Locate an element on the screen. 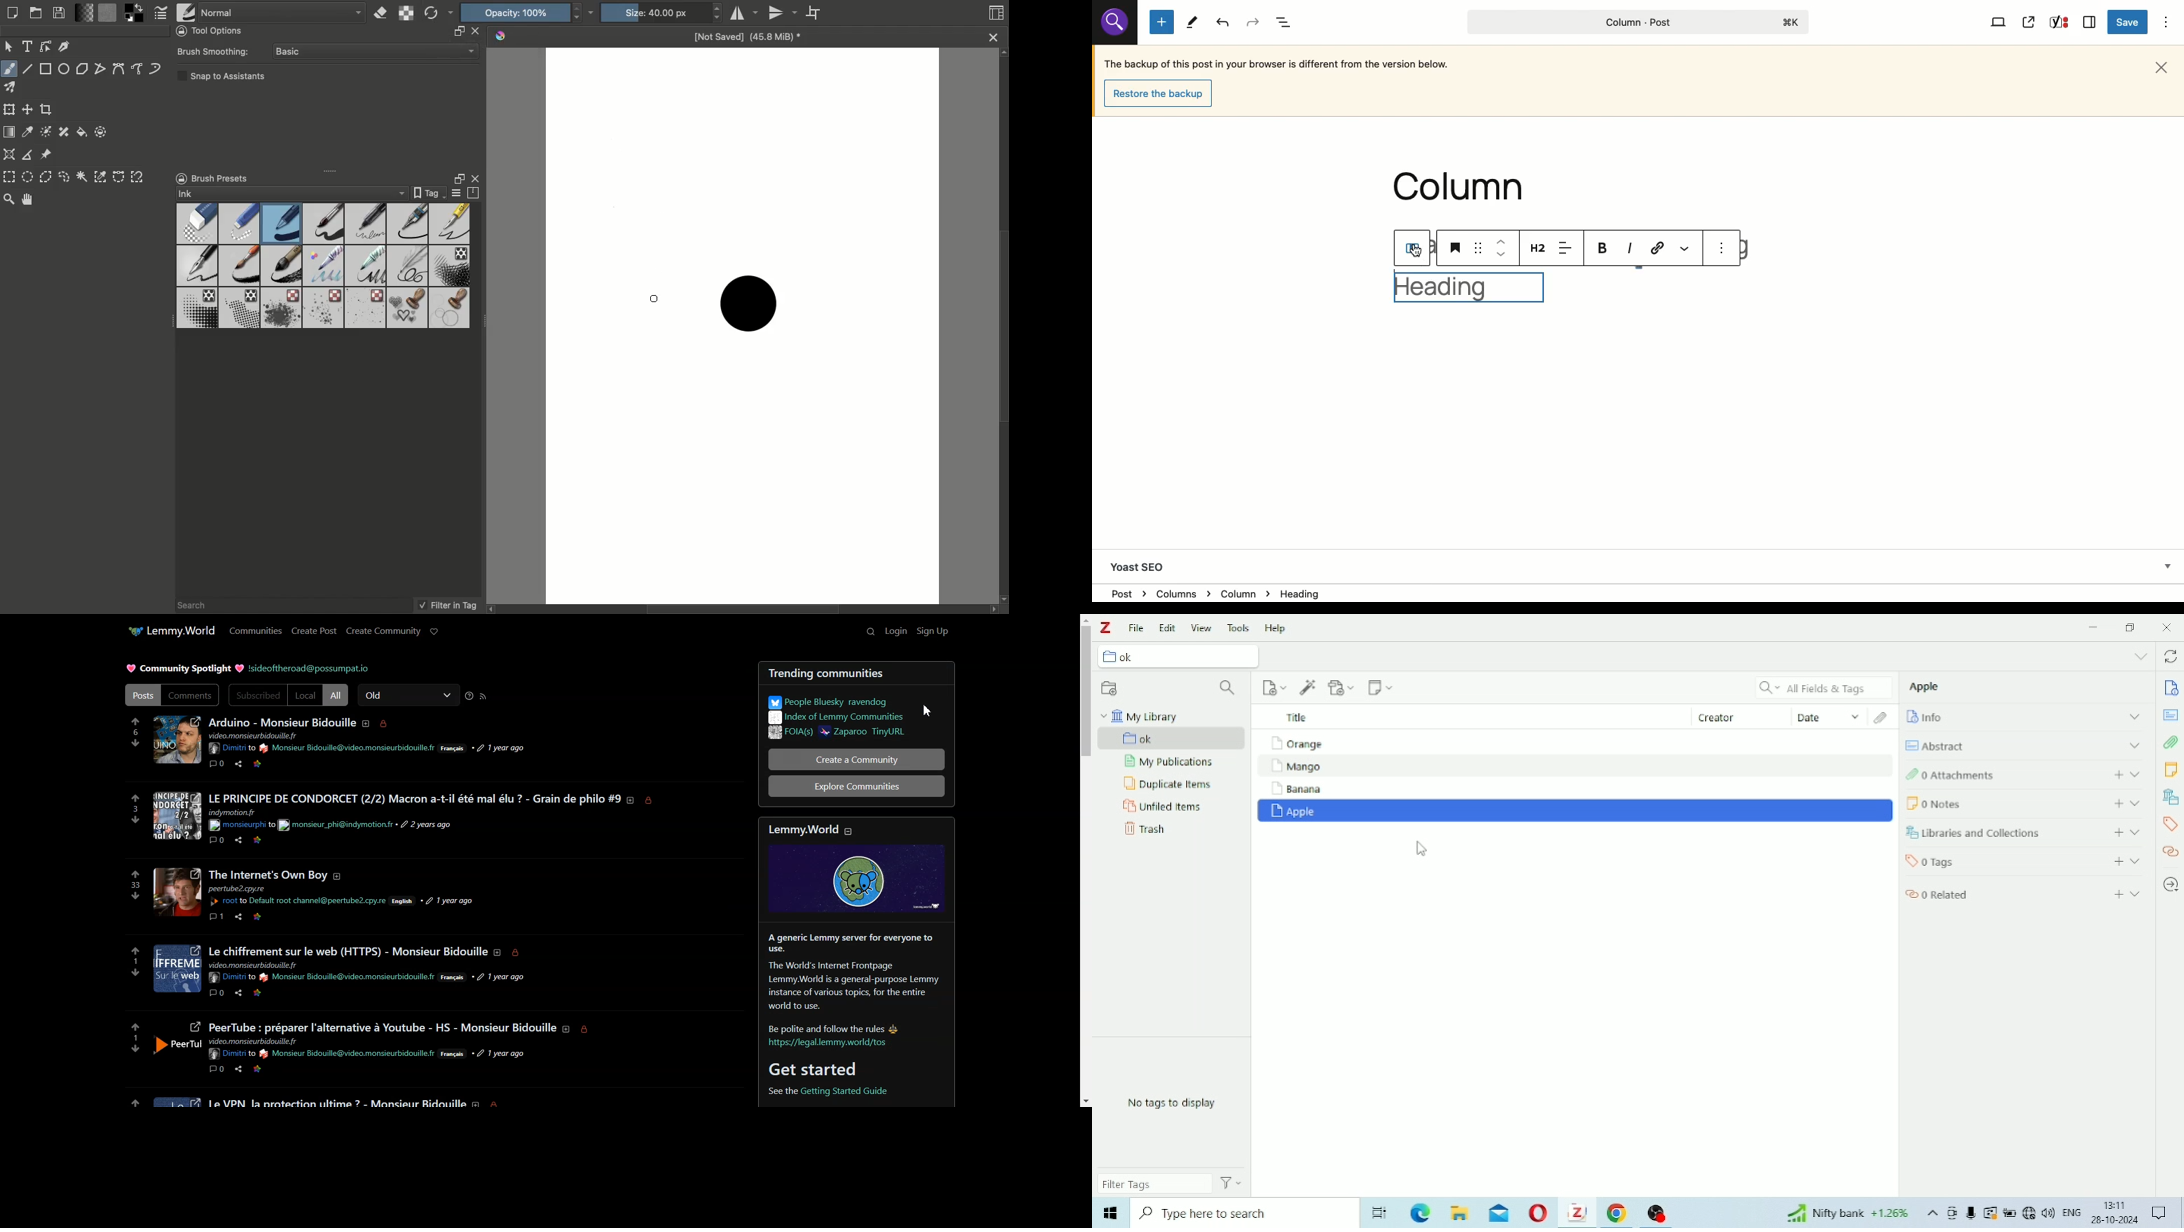 This screenshot has height=1232, width=2184. text is located at coordinates (348, 948).